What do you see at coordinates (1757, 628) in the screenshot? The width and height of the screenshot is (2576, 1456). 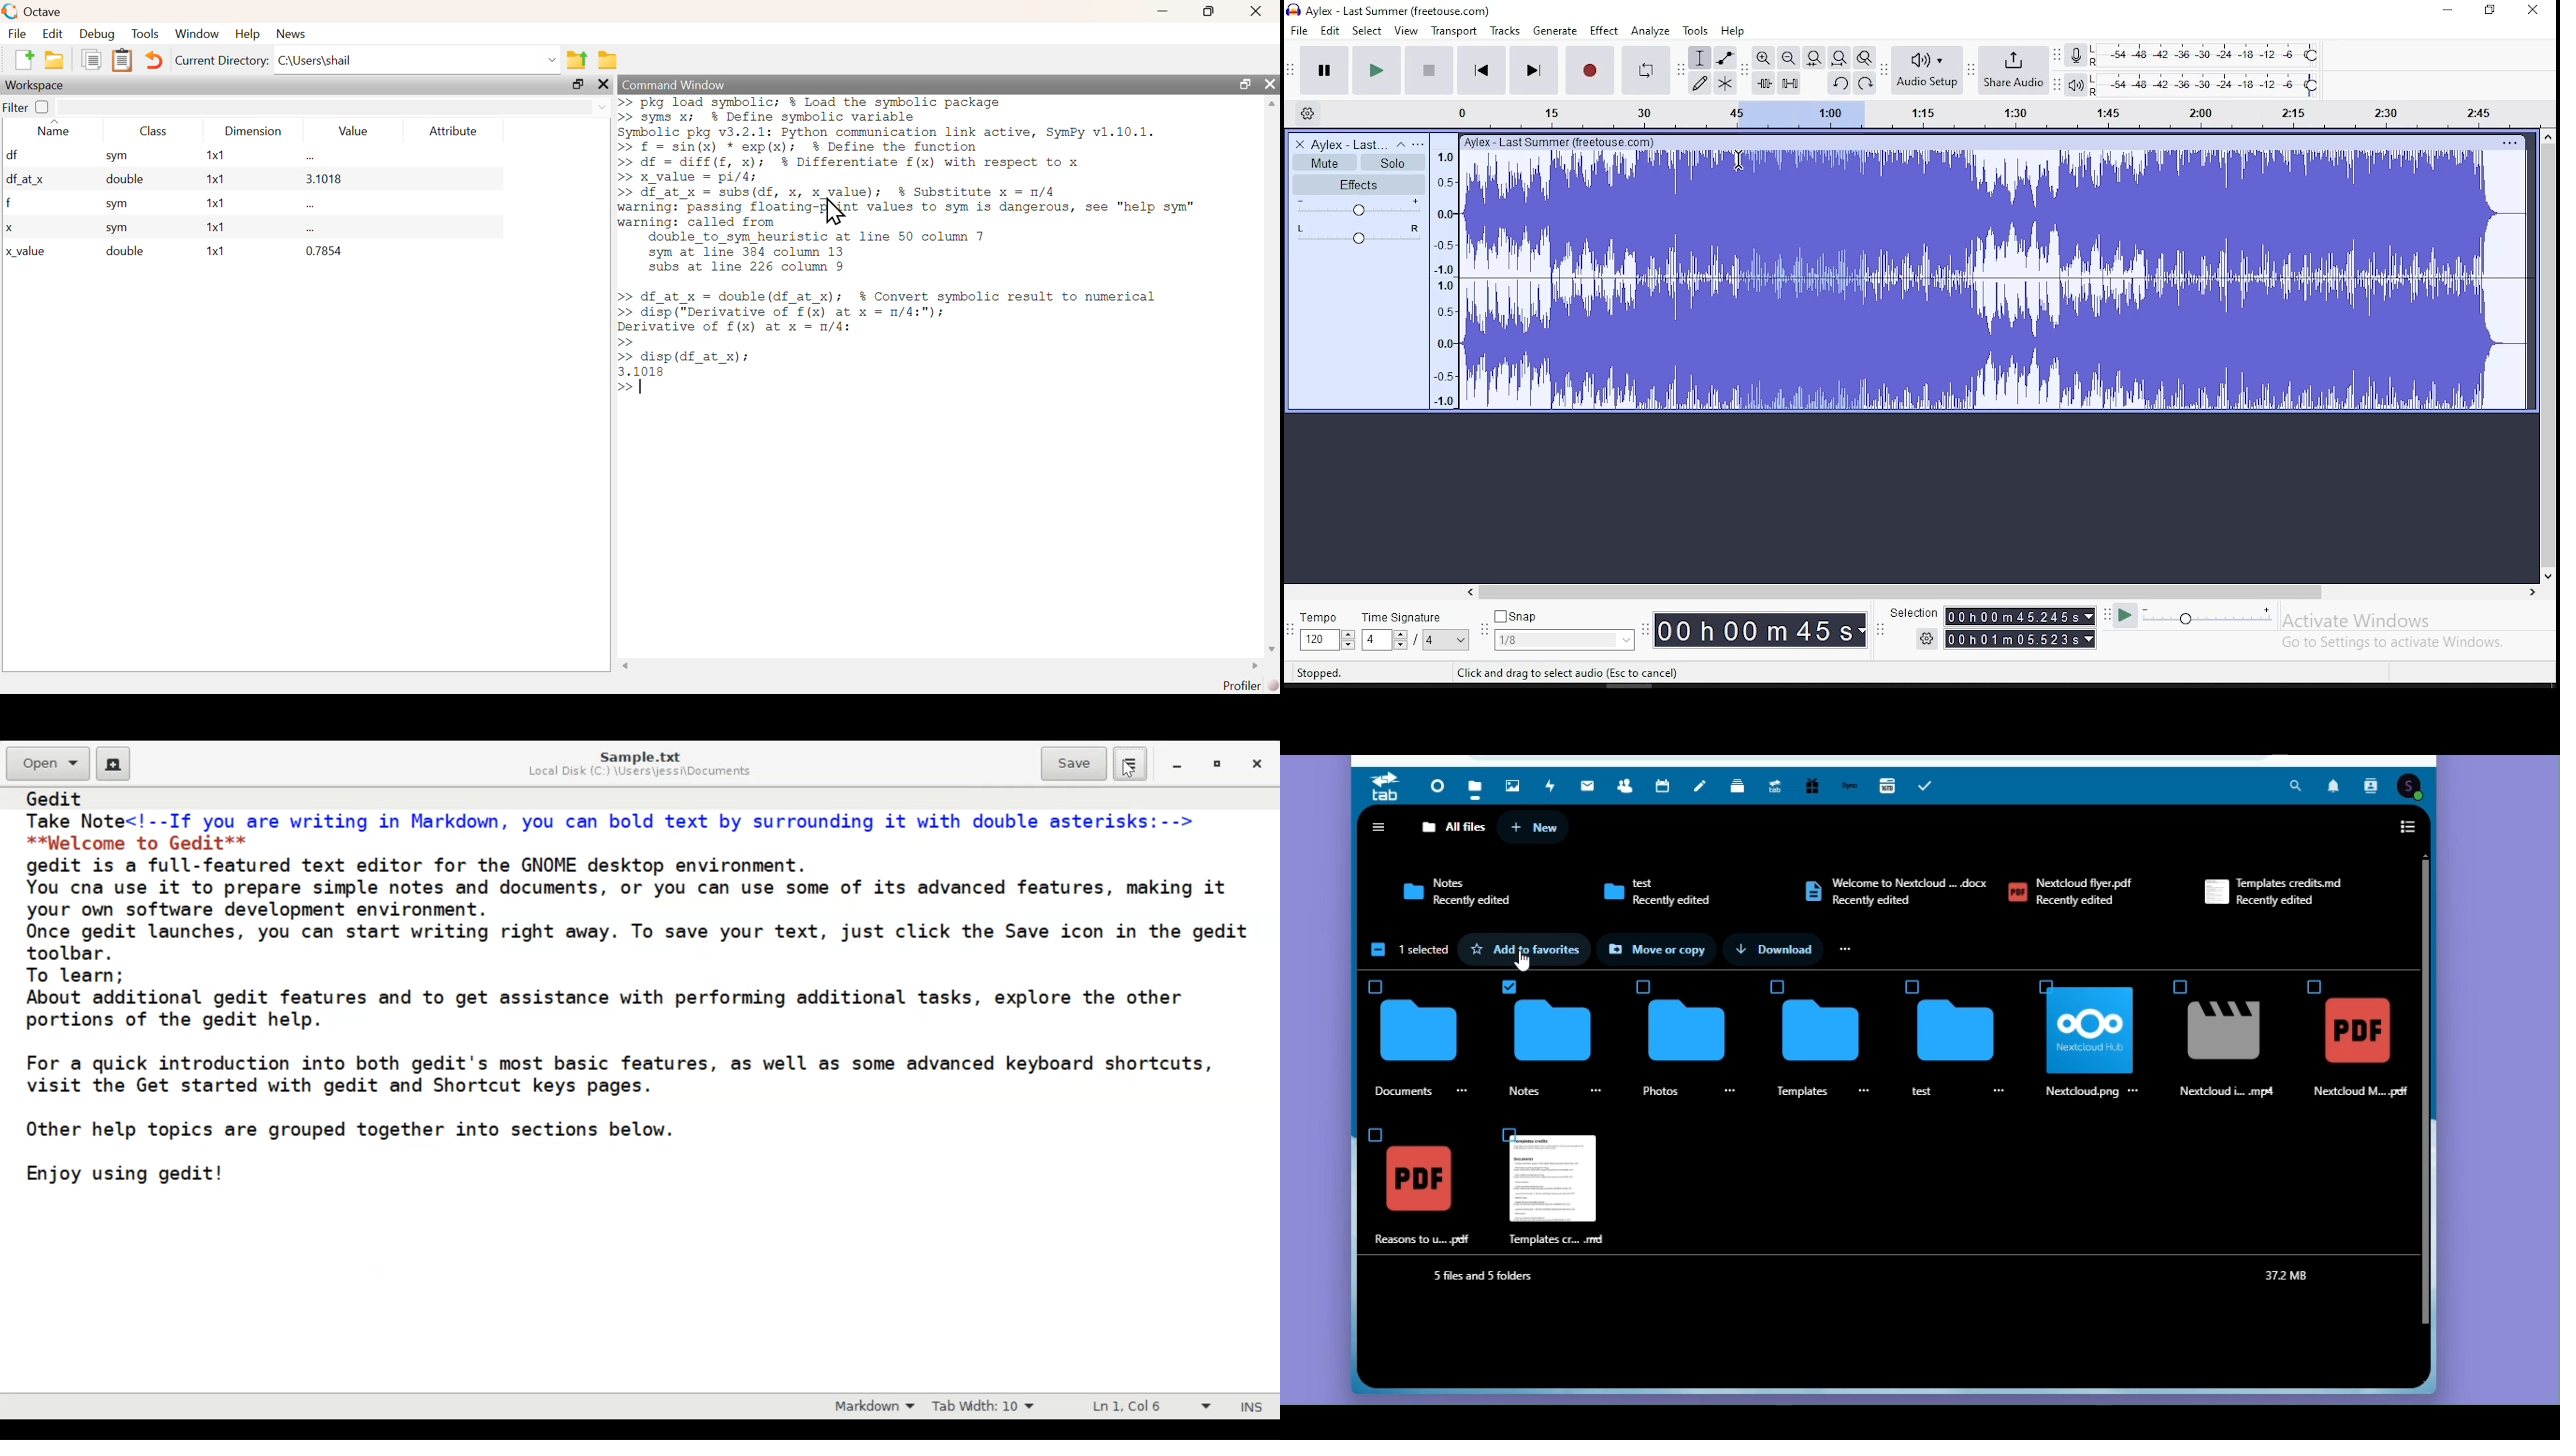 I see `00h 00m 00 s` at bounding box center [1757, 628].